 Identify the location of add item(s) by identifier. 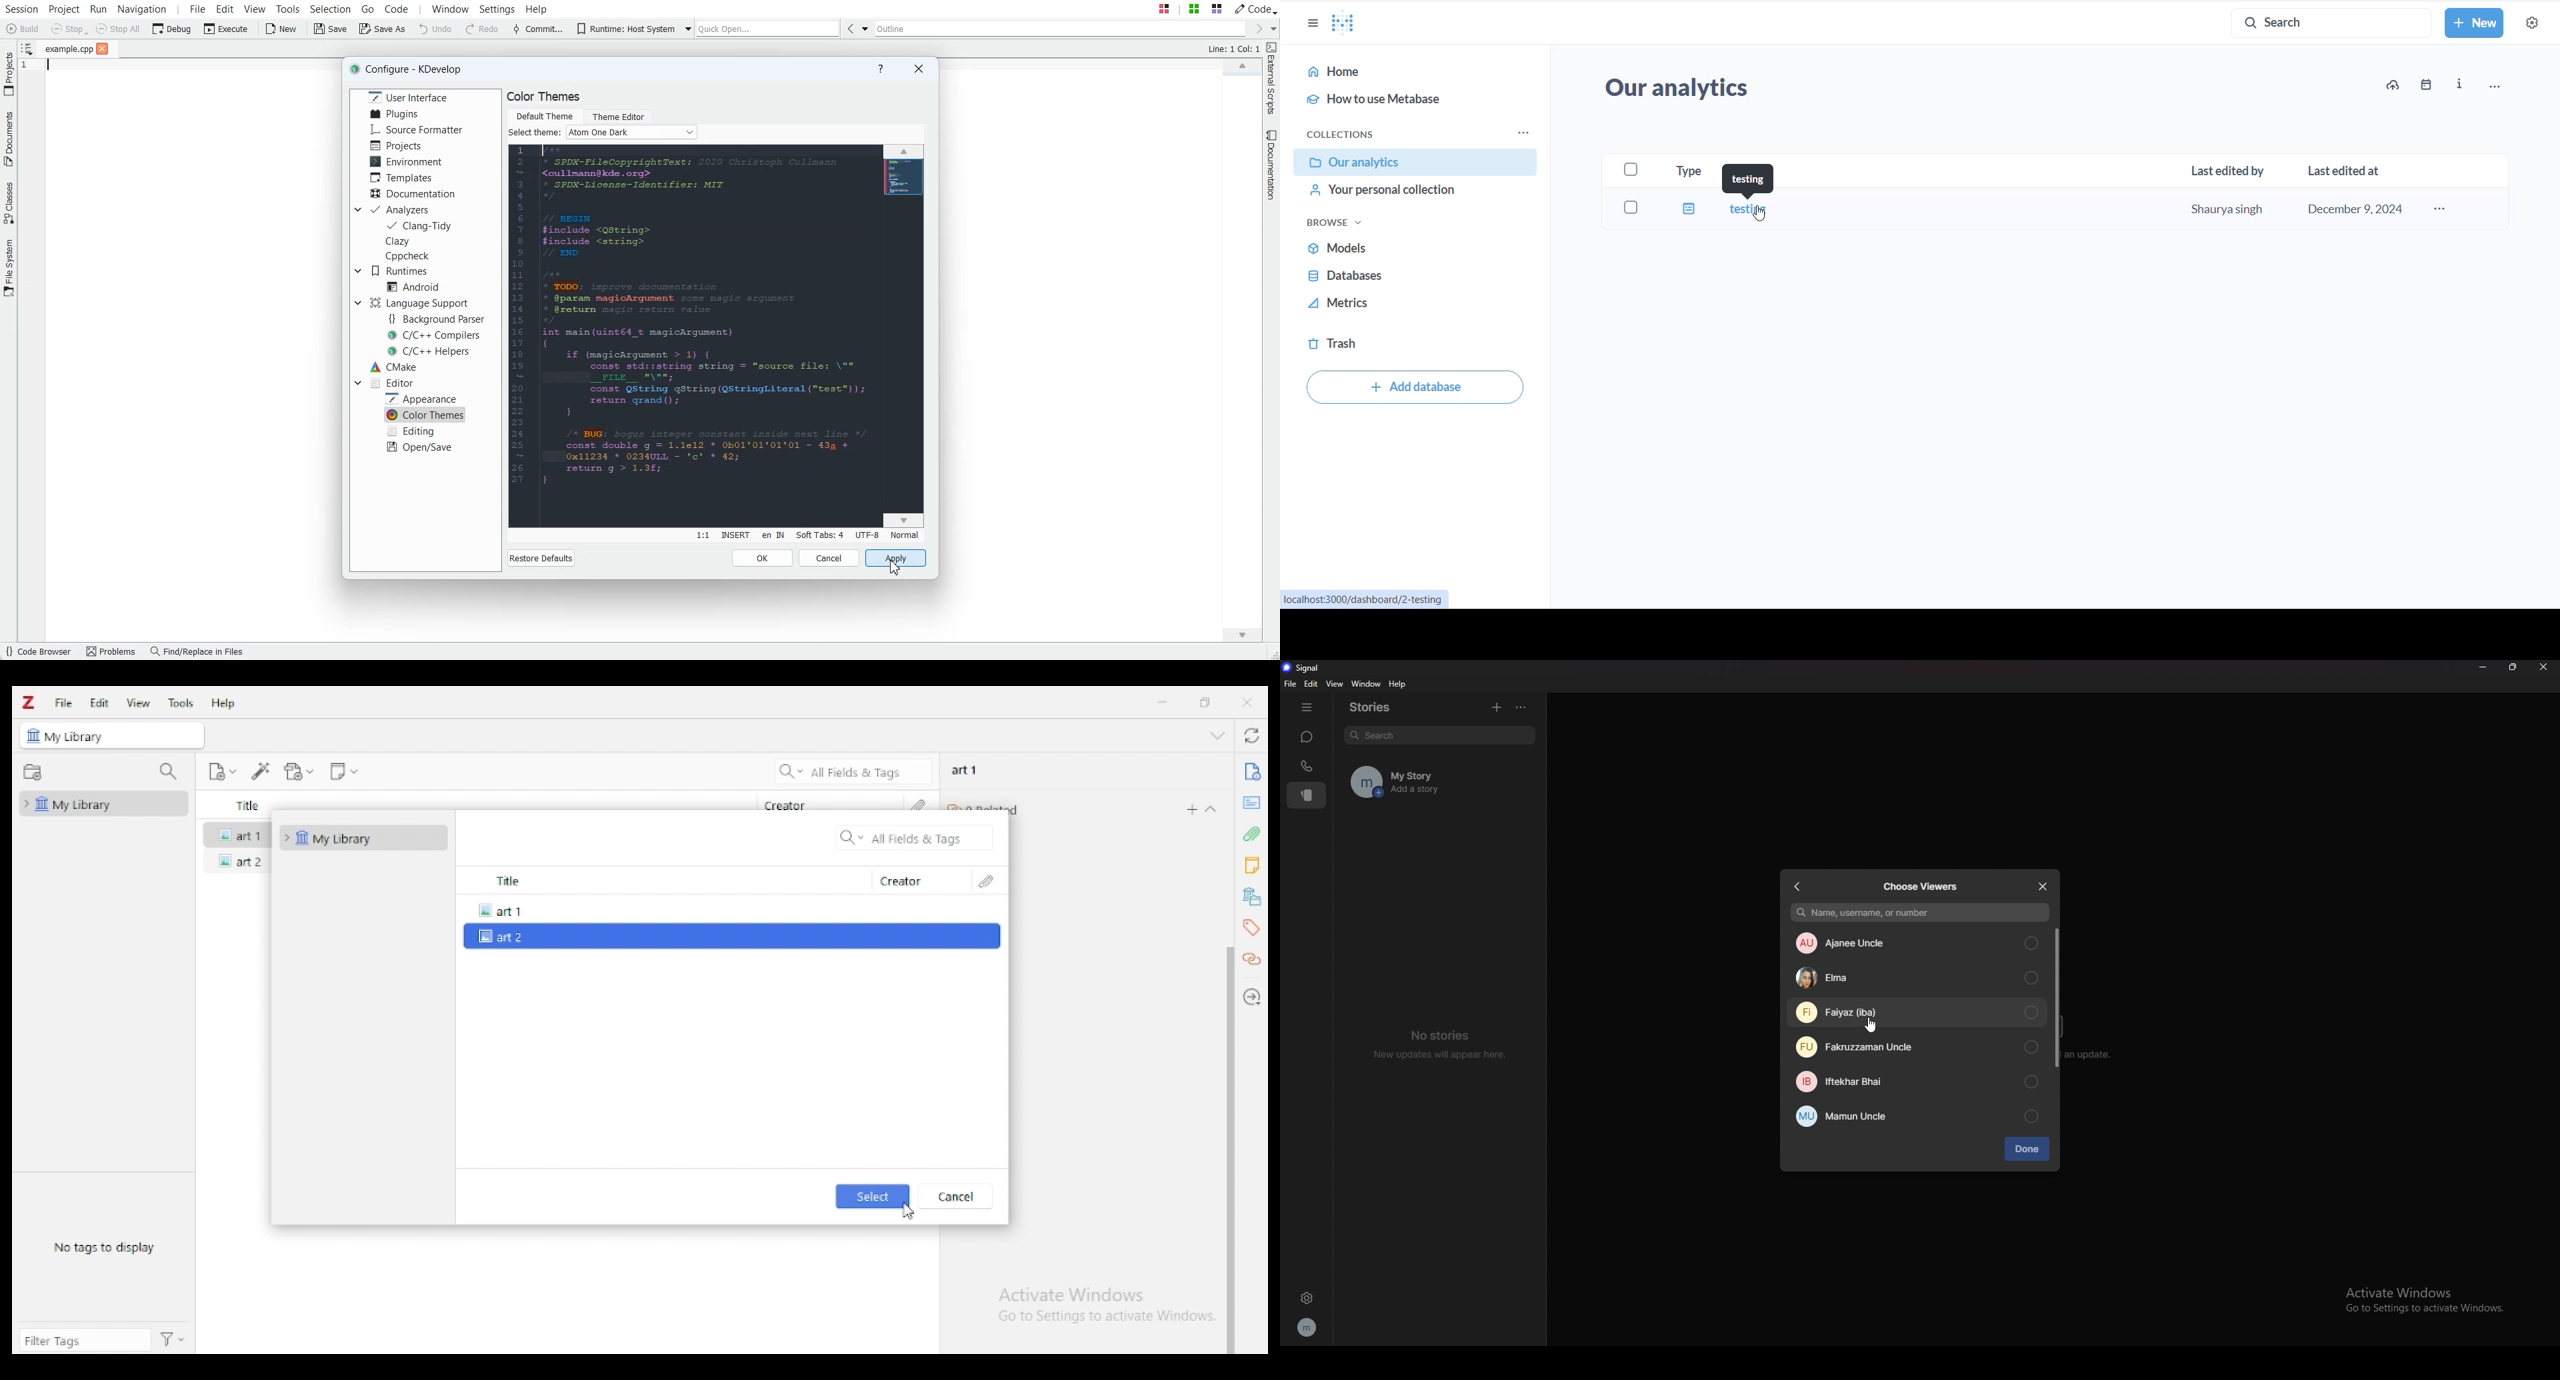
(262, 772).